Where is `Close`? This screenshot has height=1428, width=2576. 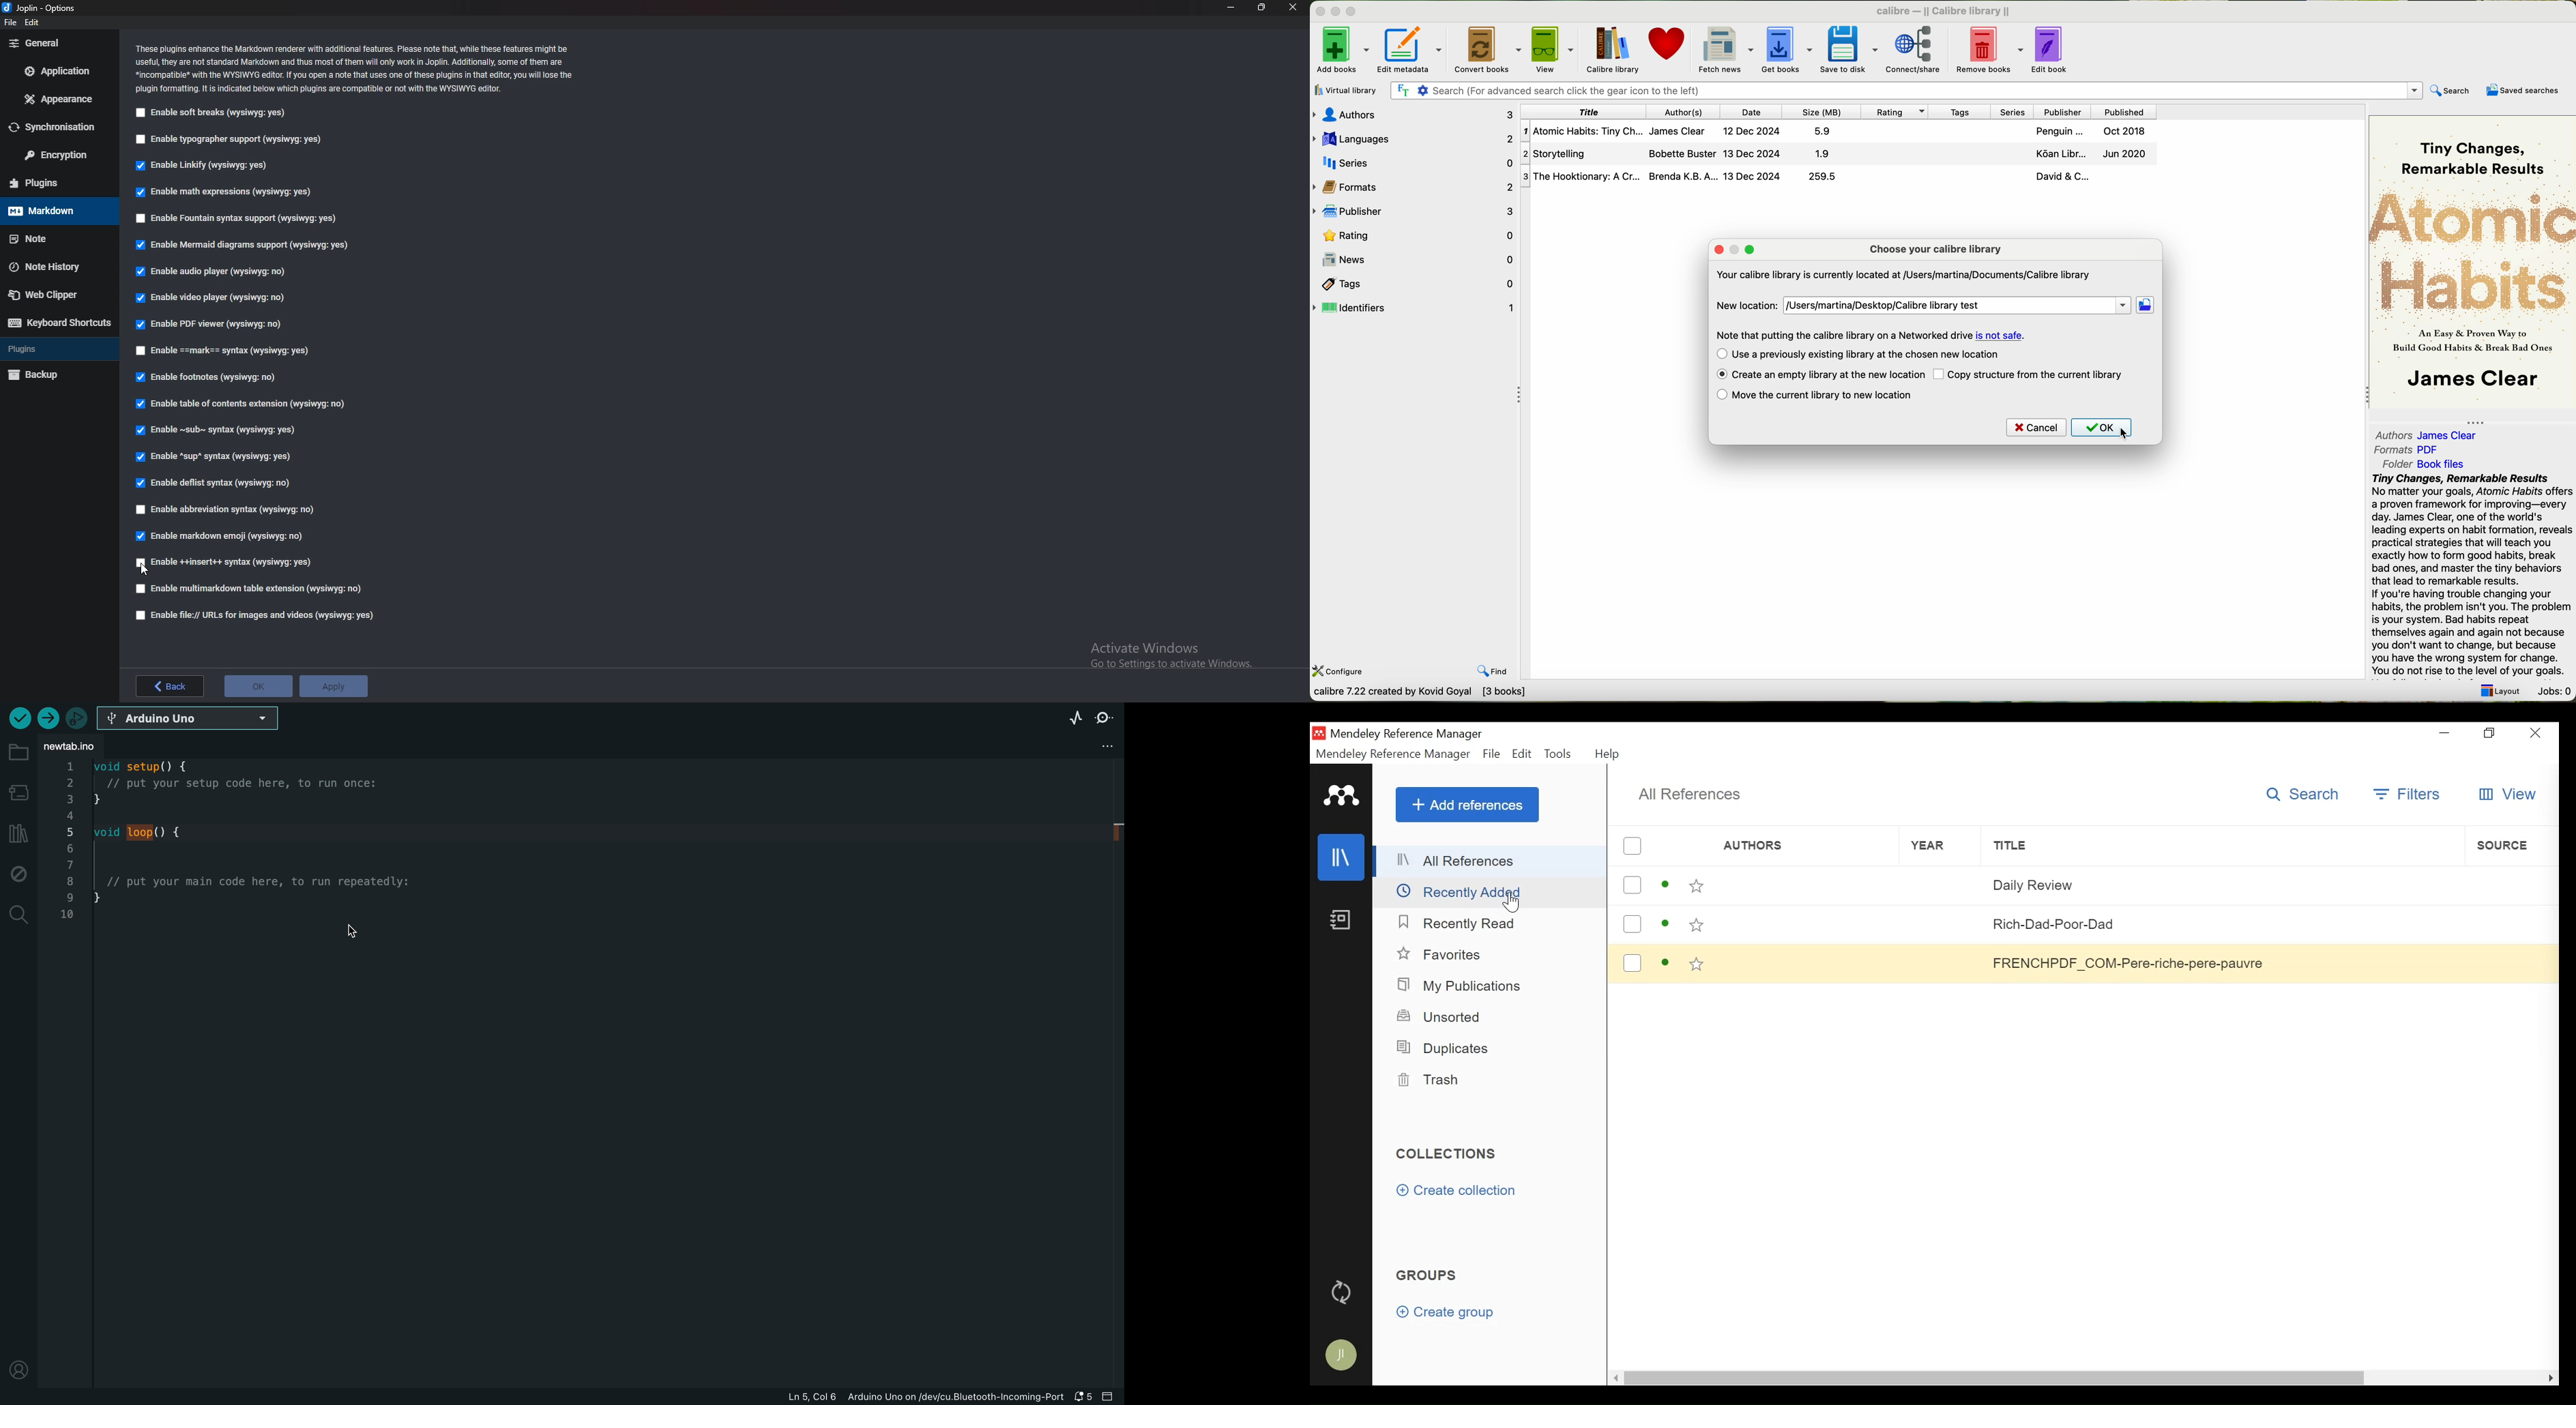 Close is located at coordinates (2534, 733).